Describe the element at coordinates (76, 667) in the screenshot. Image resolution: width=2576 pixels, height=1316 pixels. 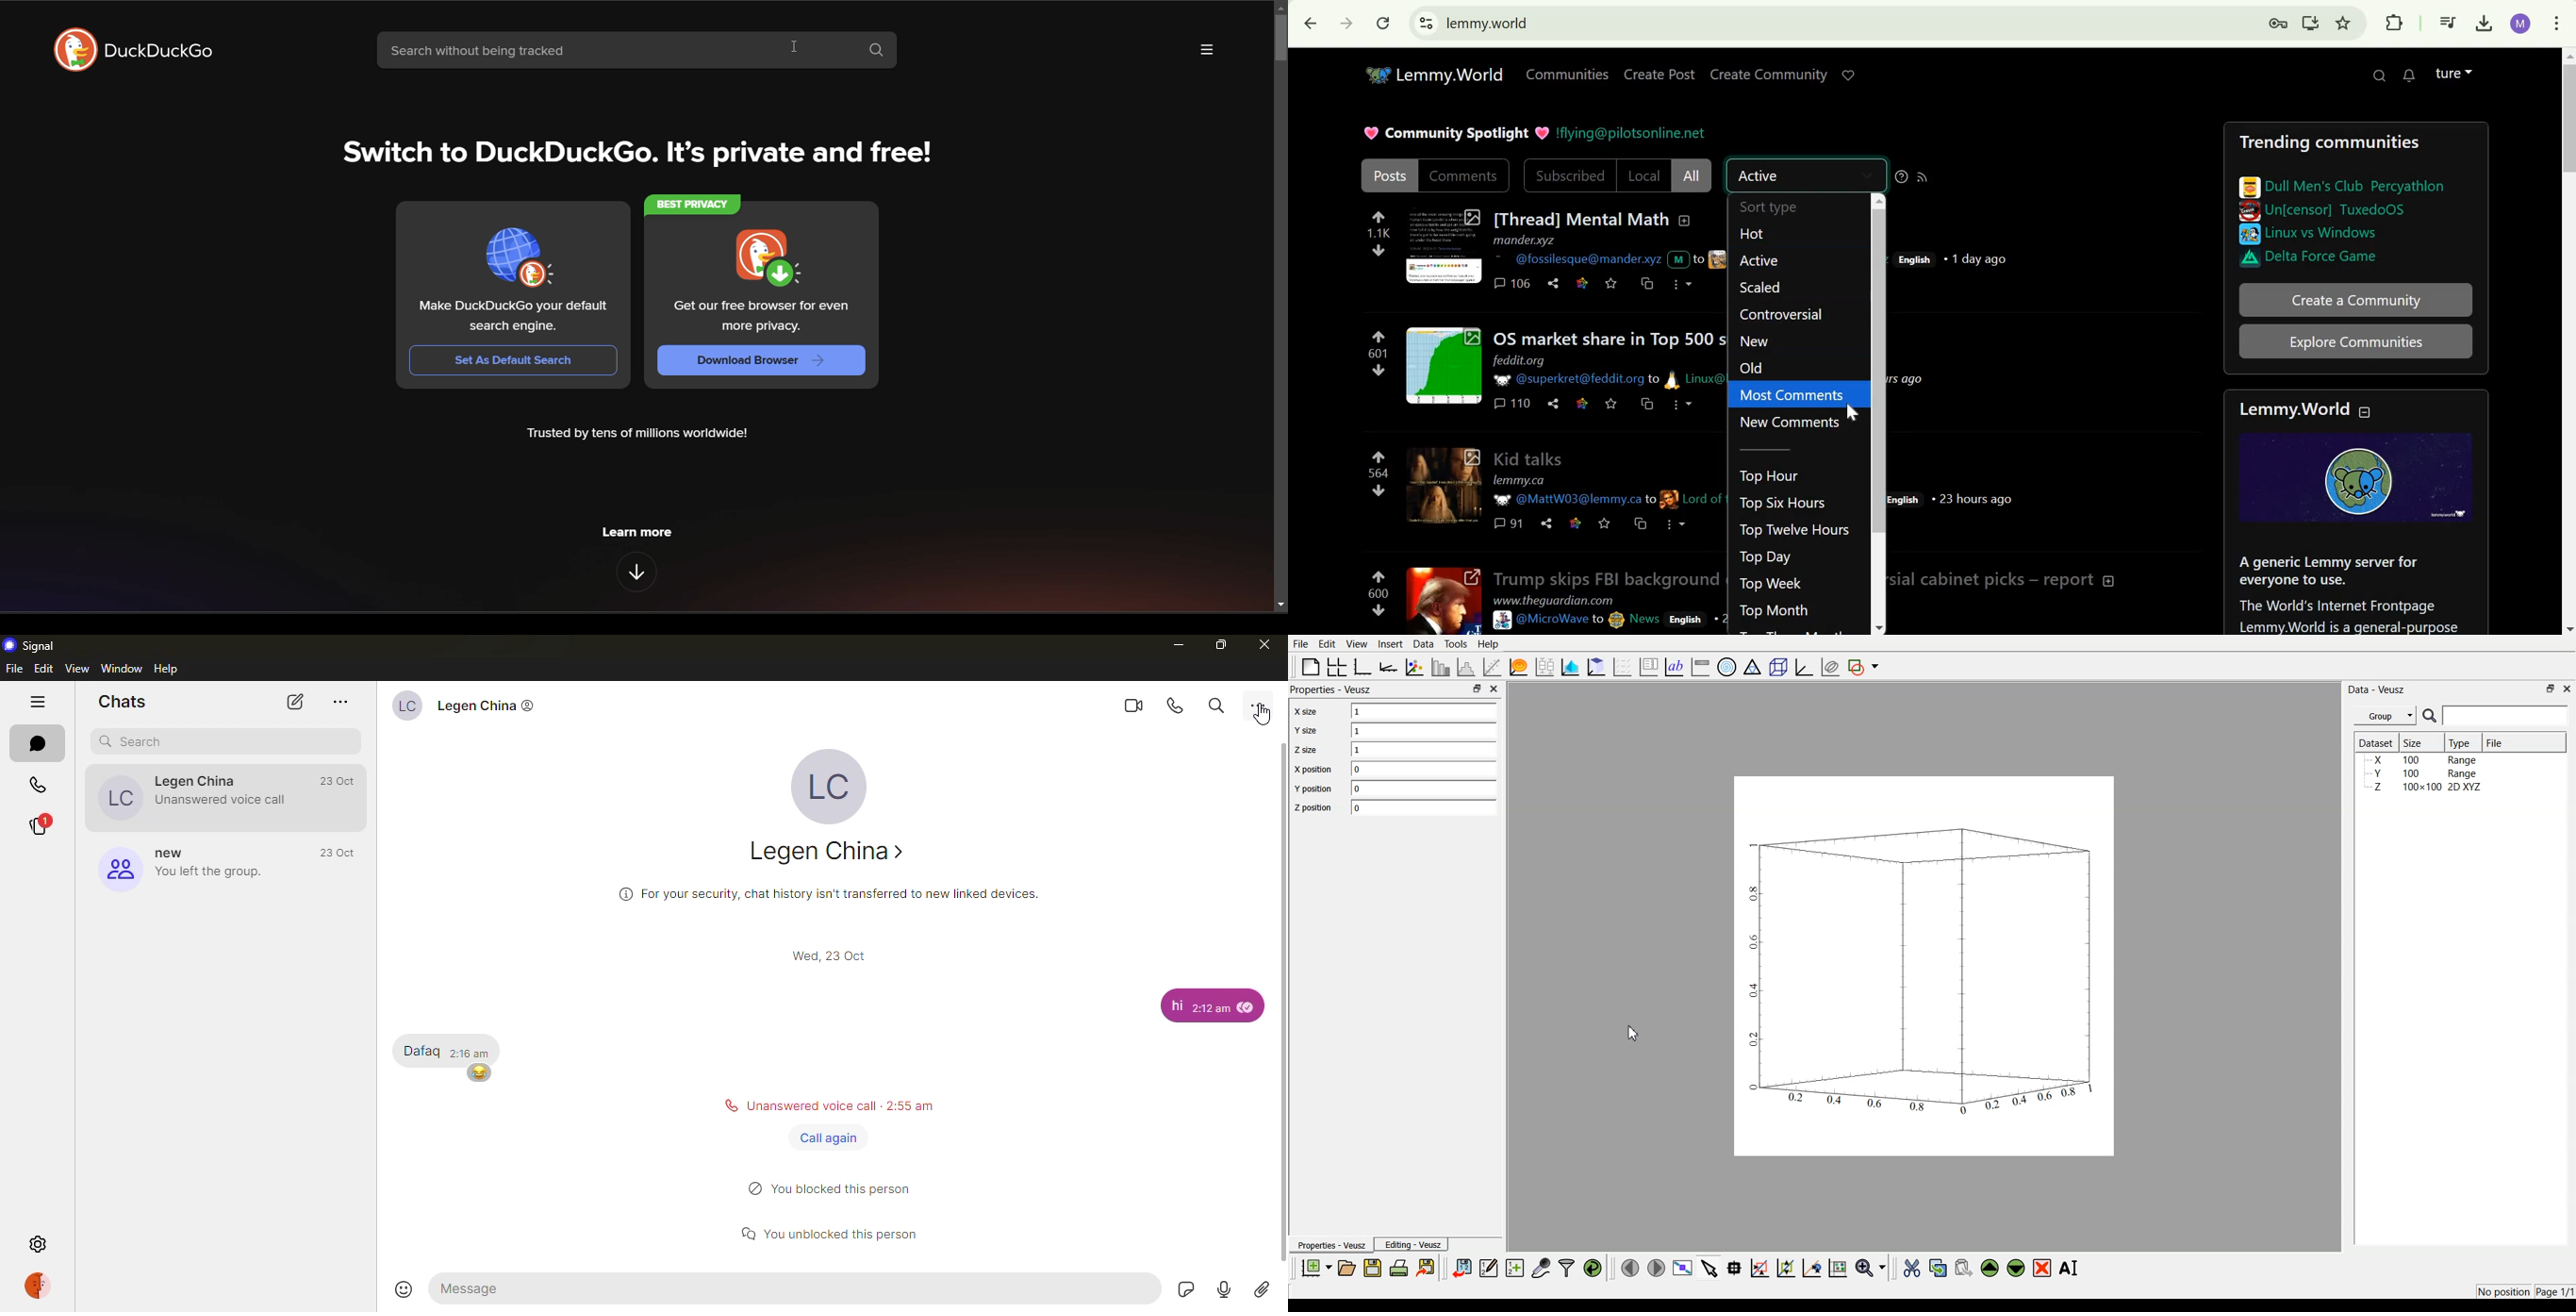
I see `view` at that location.